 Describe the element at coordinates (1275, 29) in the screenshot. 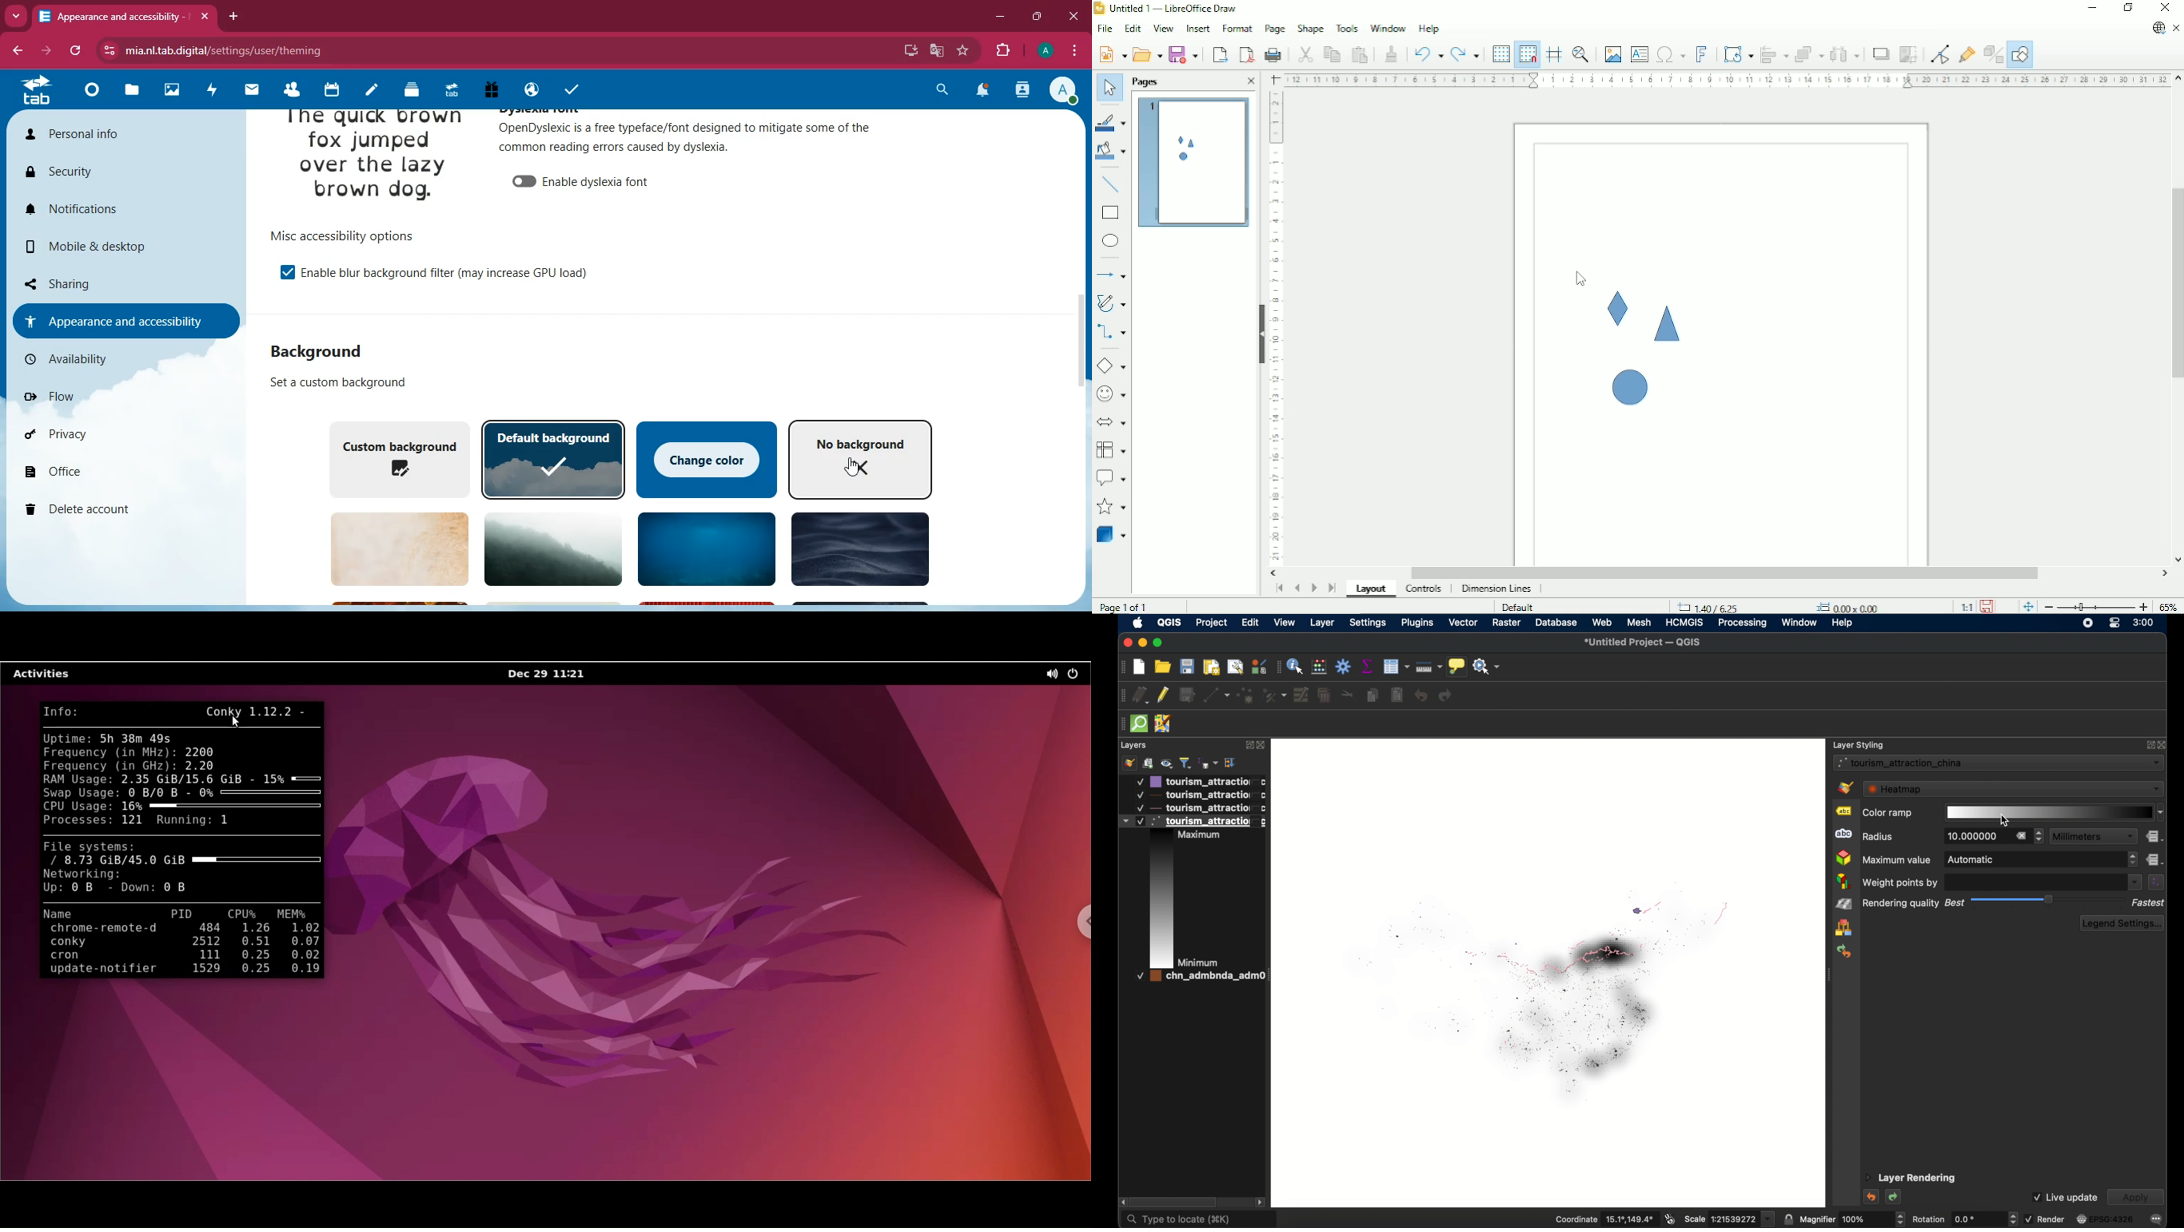

I see `Page` at that location.